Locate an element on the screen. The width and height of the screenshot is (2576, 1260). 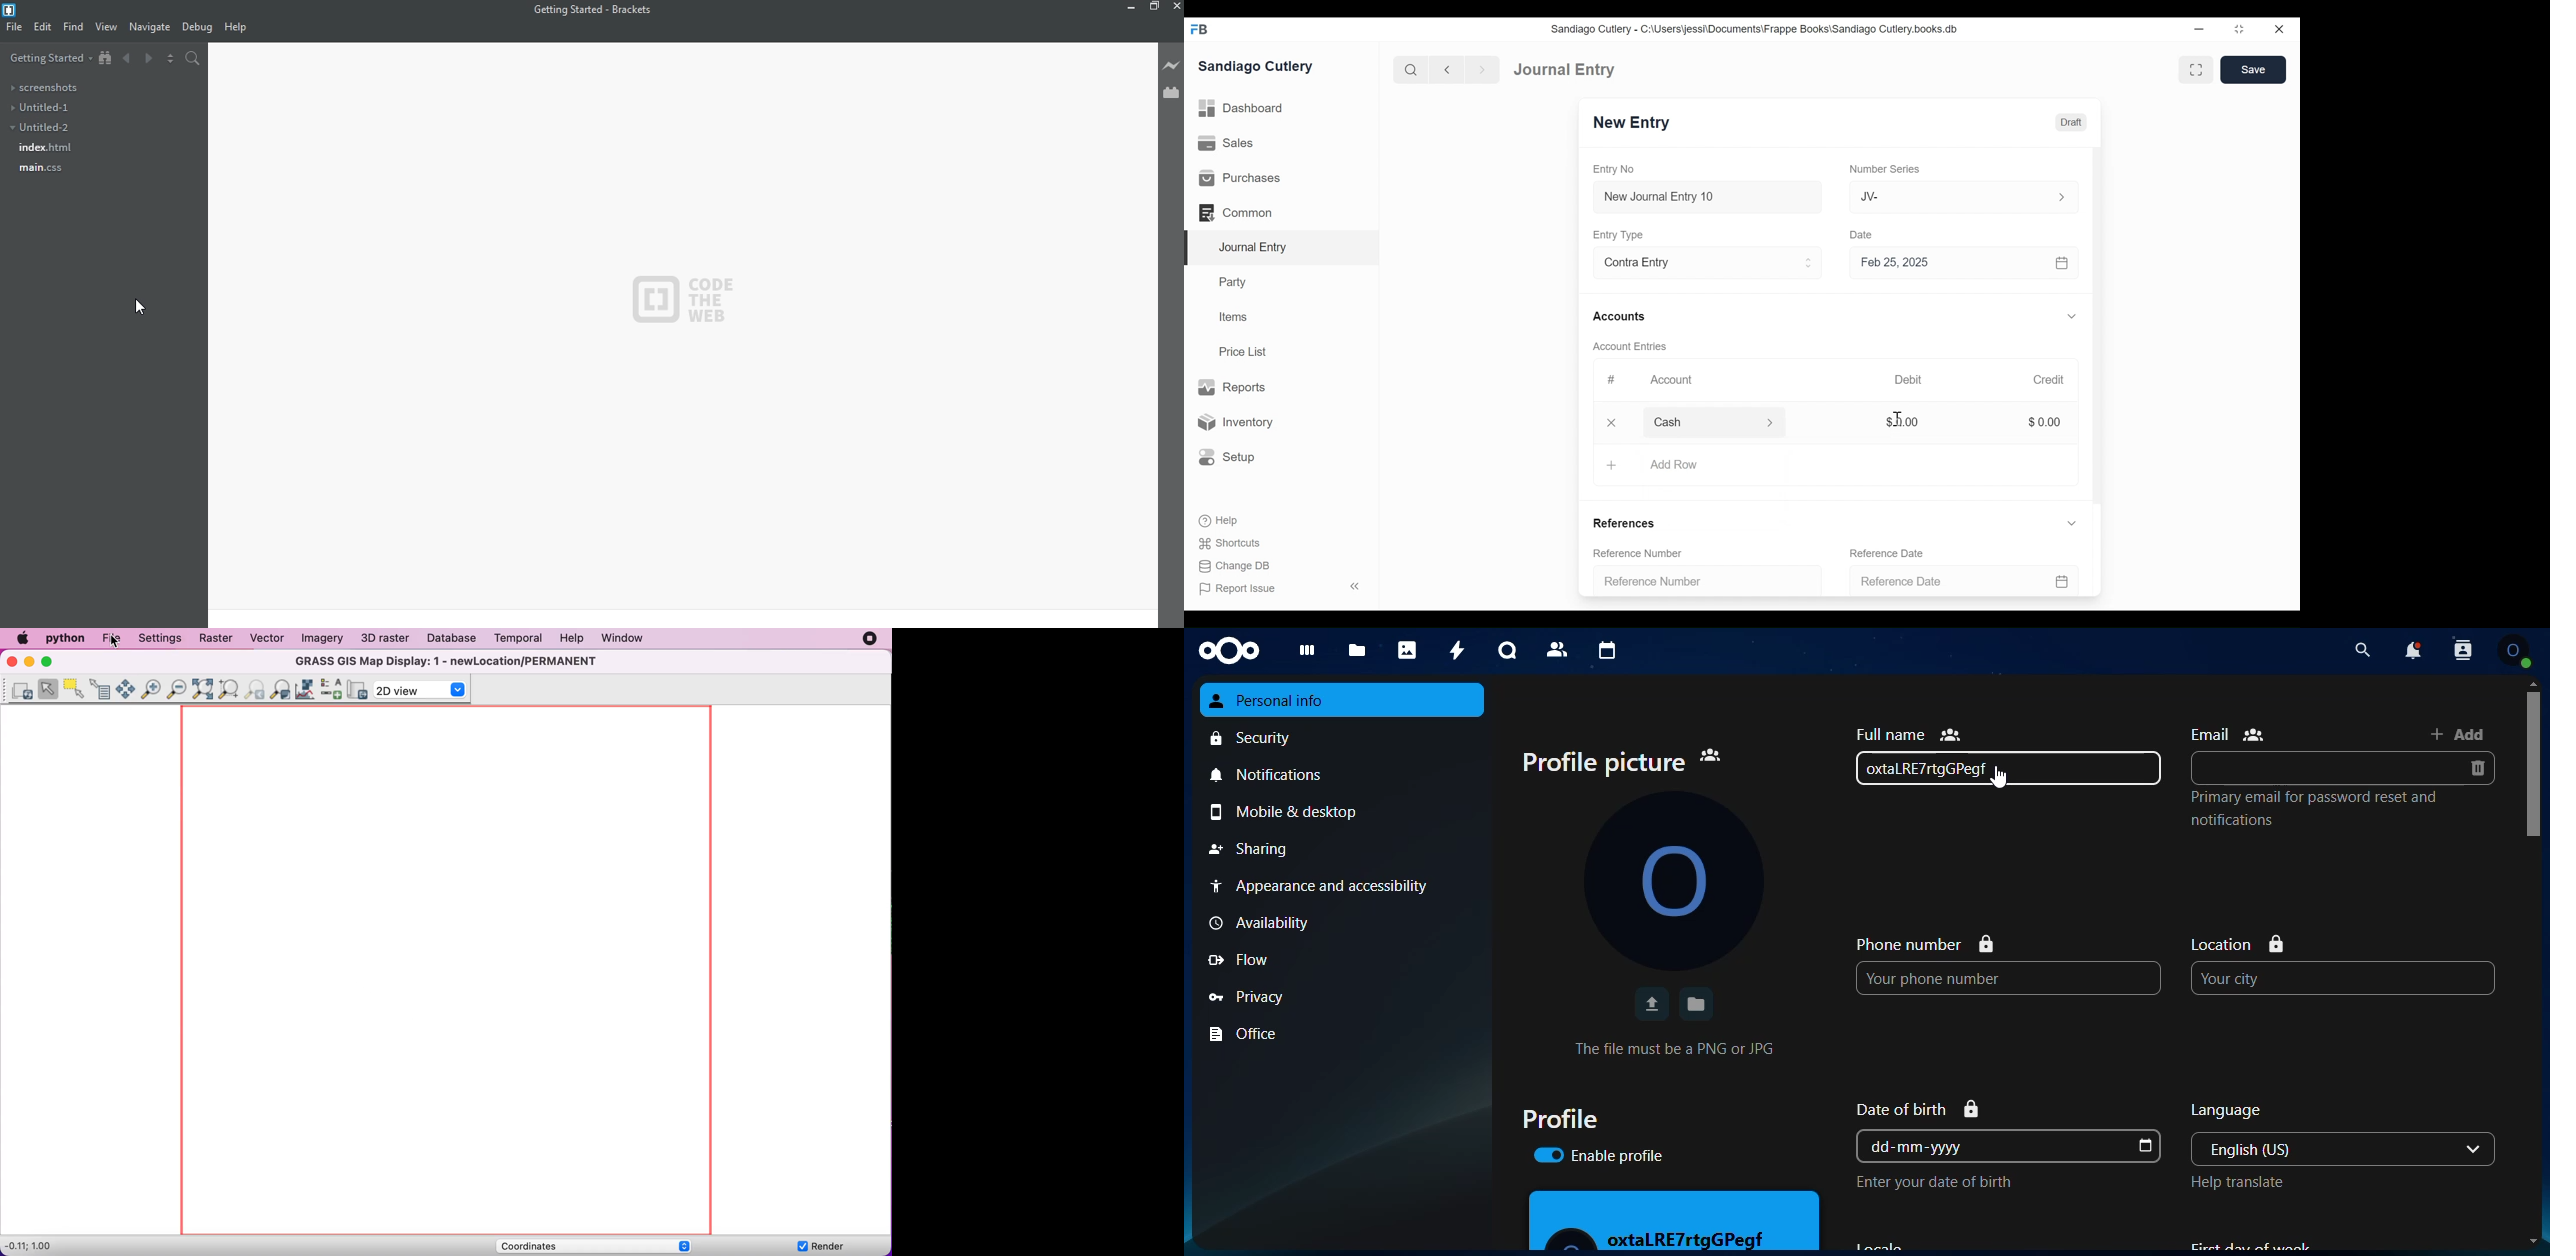
forward is located at coordinates (149, 58).